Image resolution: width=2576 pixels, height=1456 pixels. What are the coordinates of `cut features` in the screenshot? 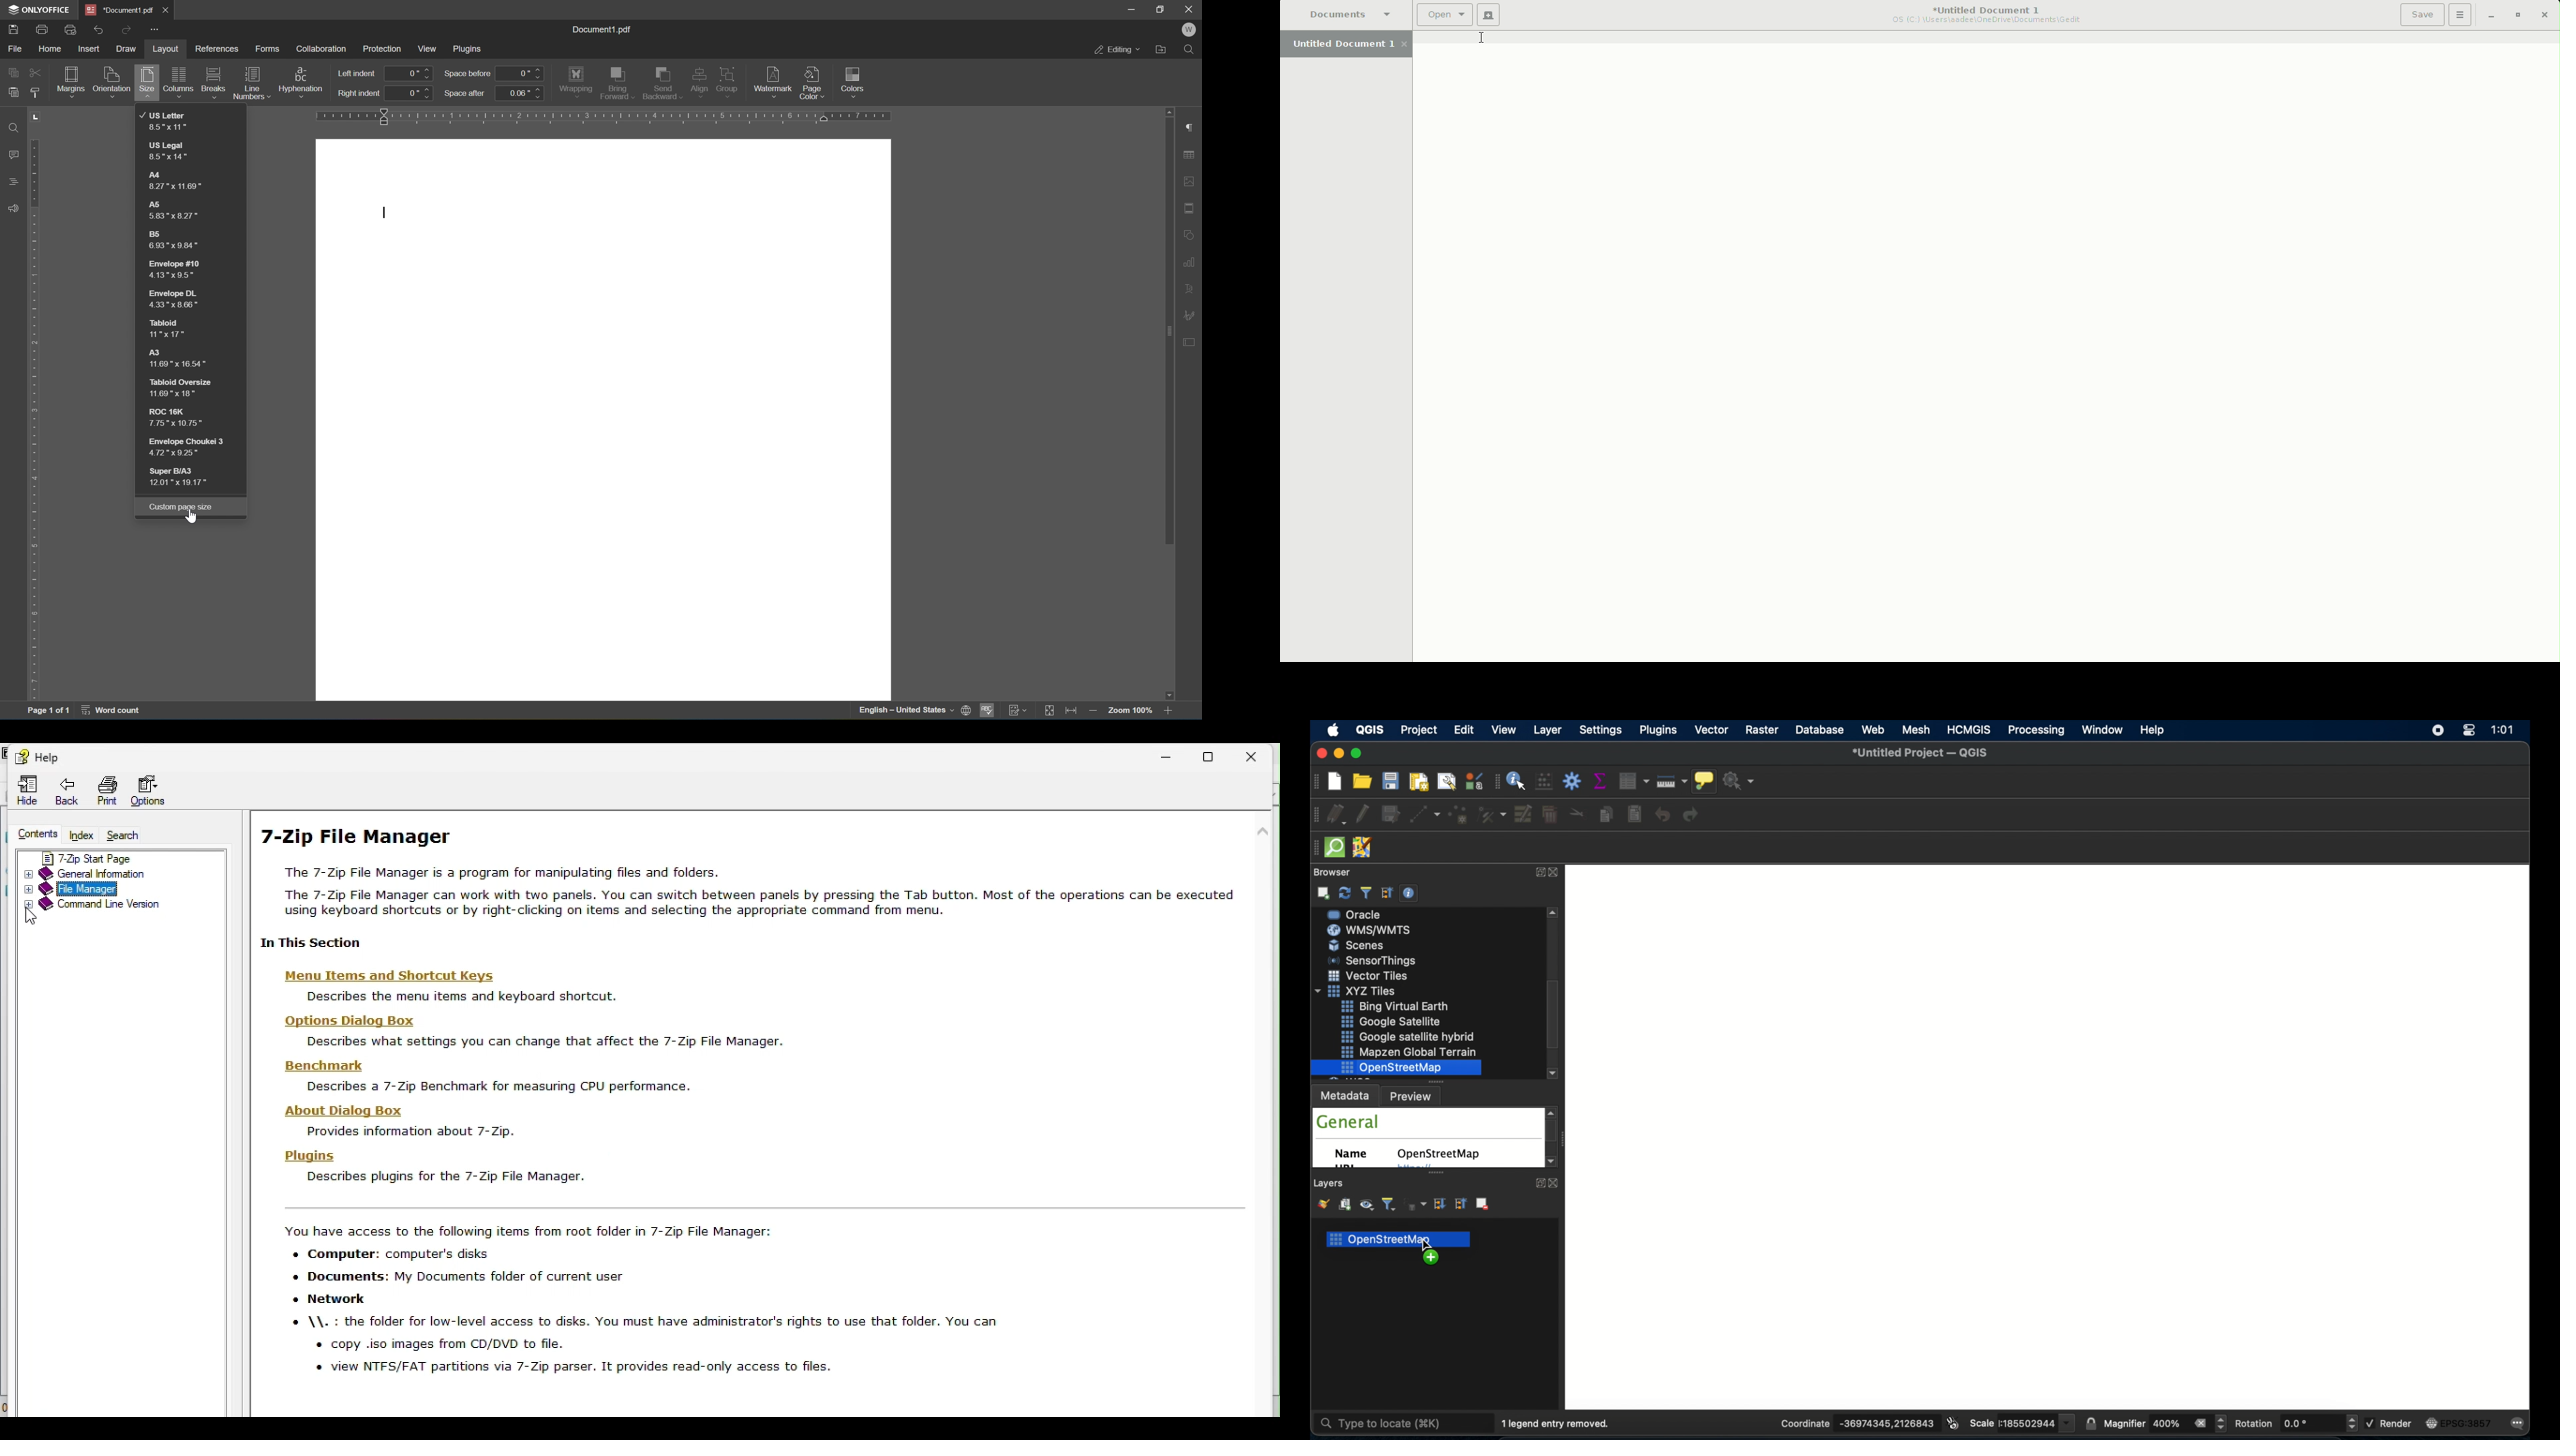 It's located at (1577, 812).